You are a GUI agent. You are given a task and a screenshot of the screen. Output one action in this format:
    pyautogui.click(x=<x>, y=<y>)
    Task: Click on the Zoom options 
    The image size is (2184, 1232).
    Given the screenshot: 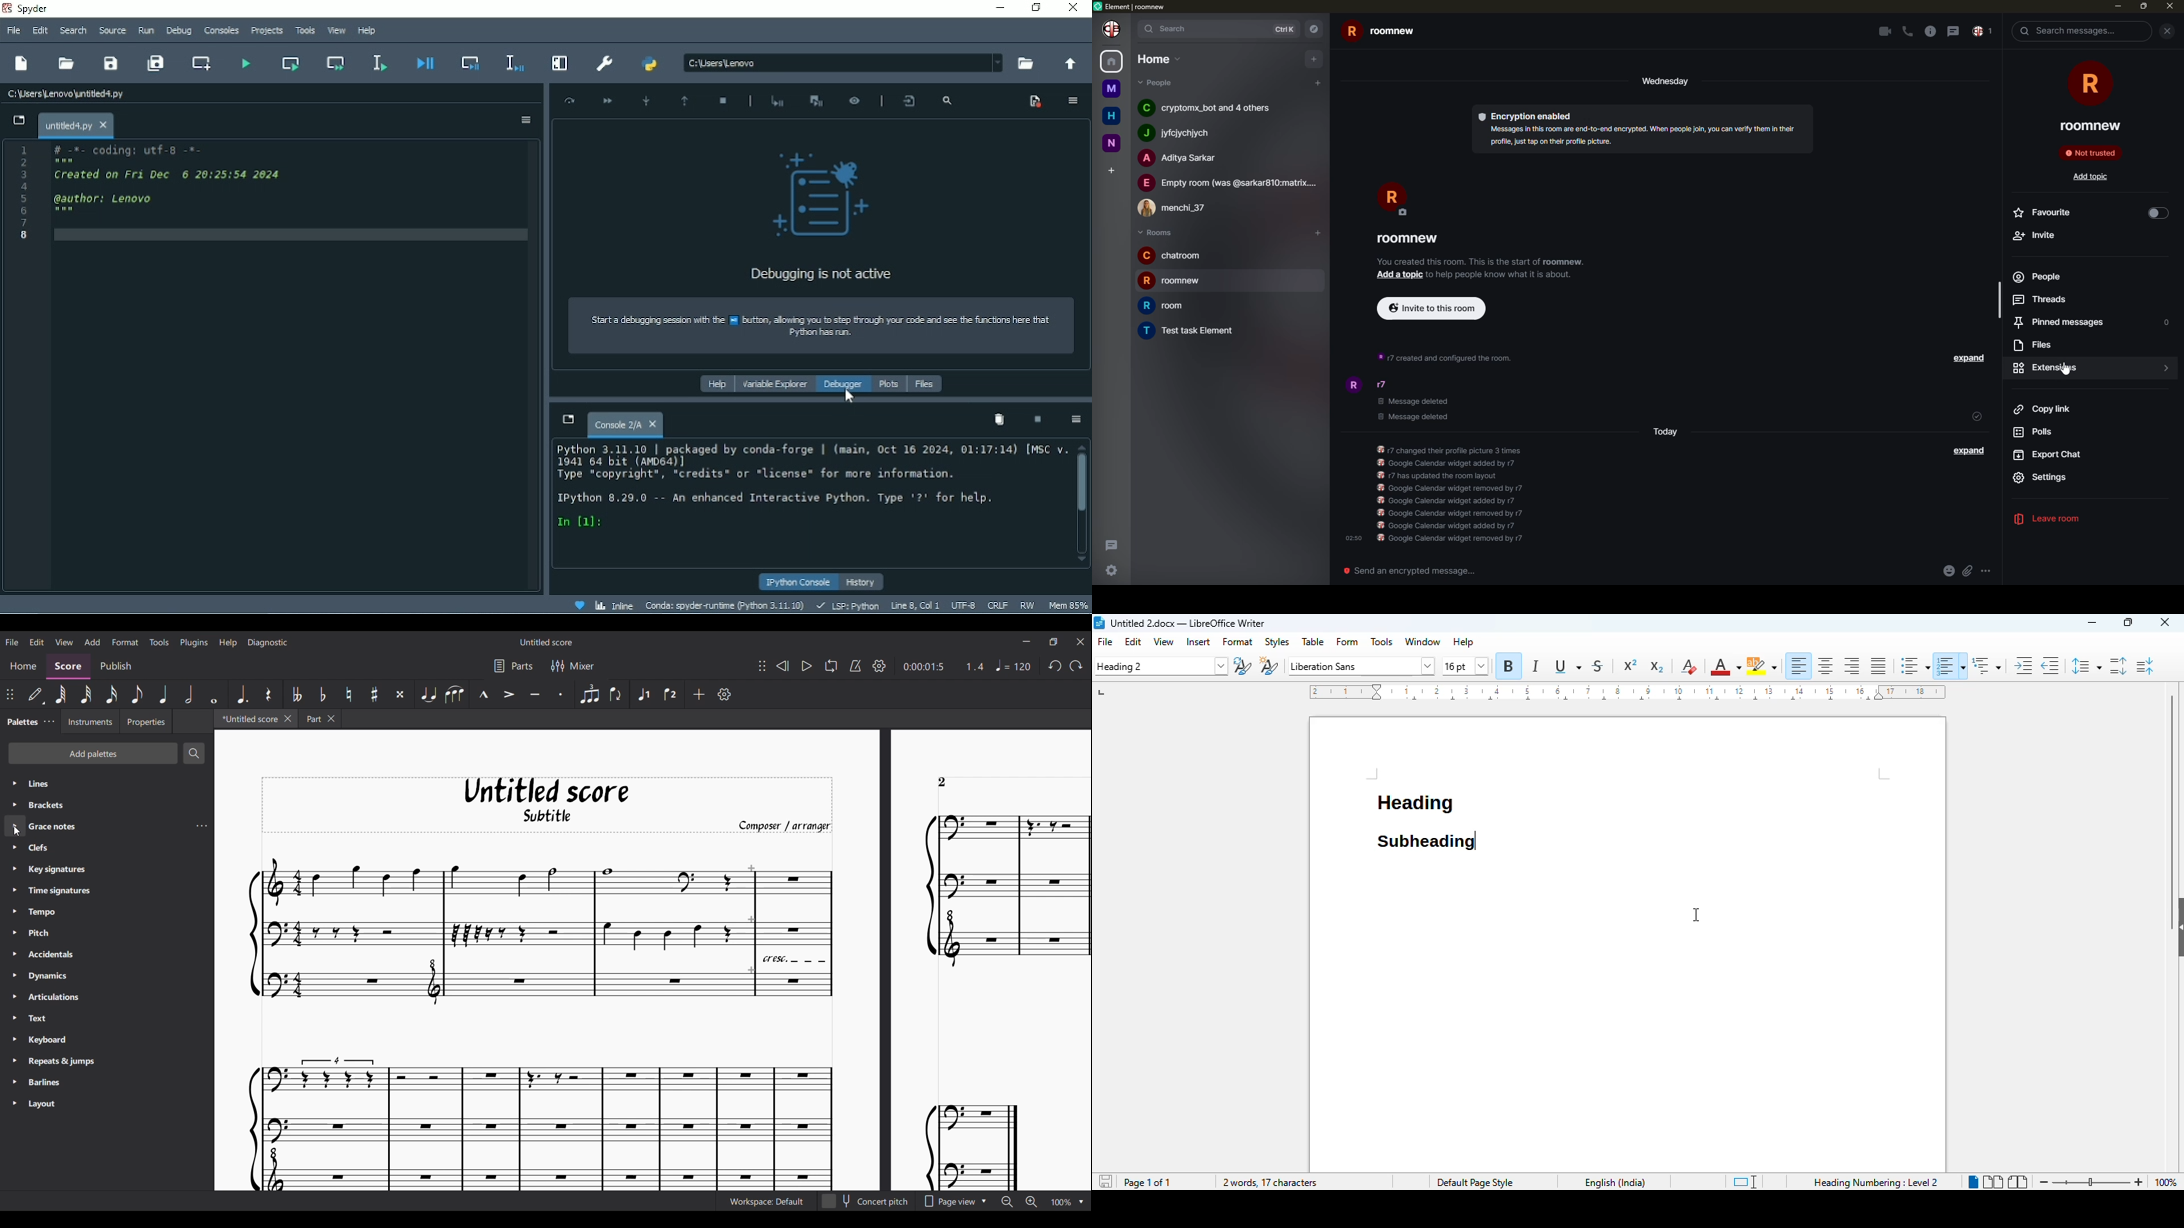 What is the action you would take?
    pyautogui.click(x=1082, y=1202)
    